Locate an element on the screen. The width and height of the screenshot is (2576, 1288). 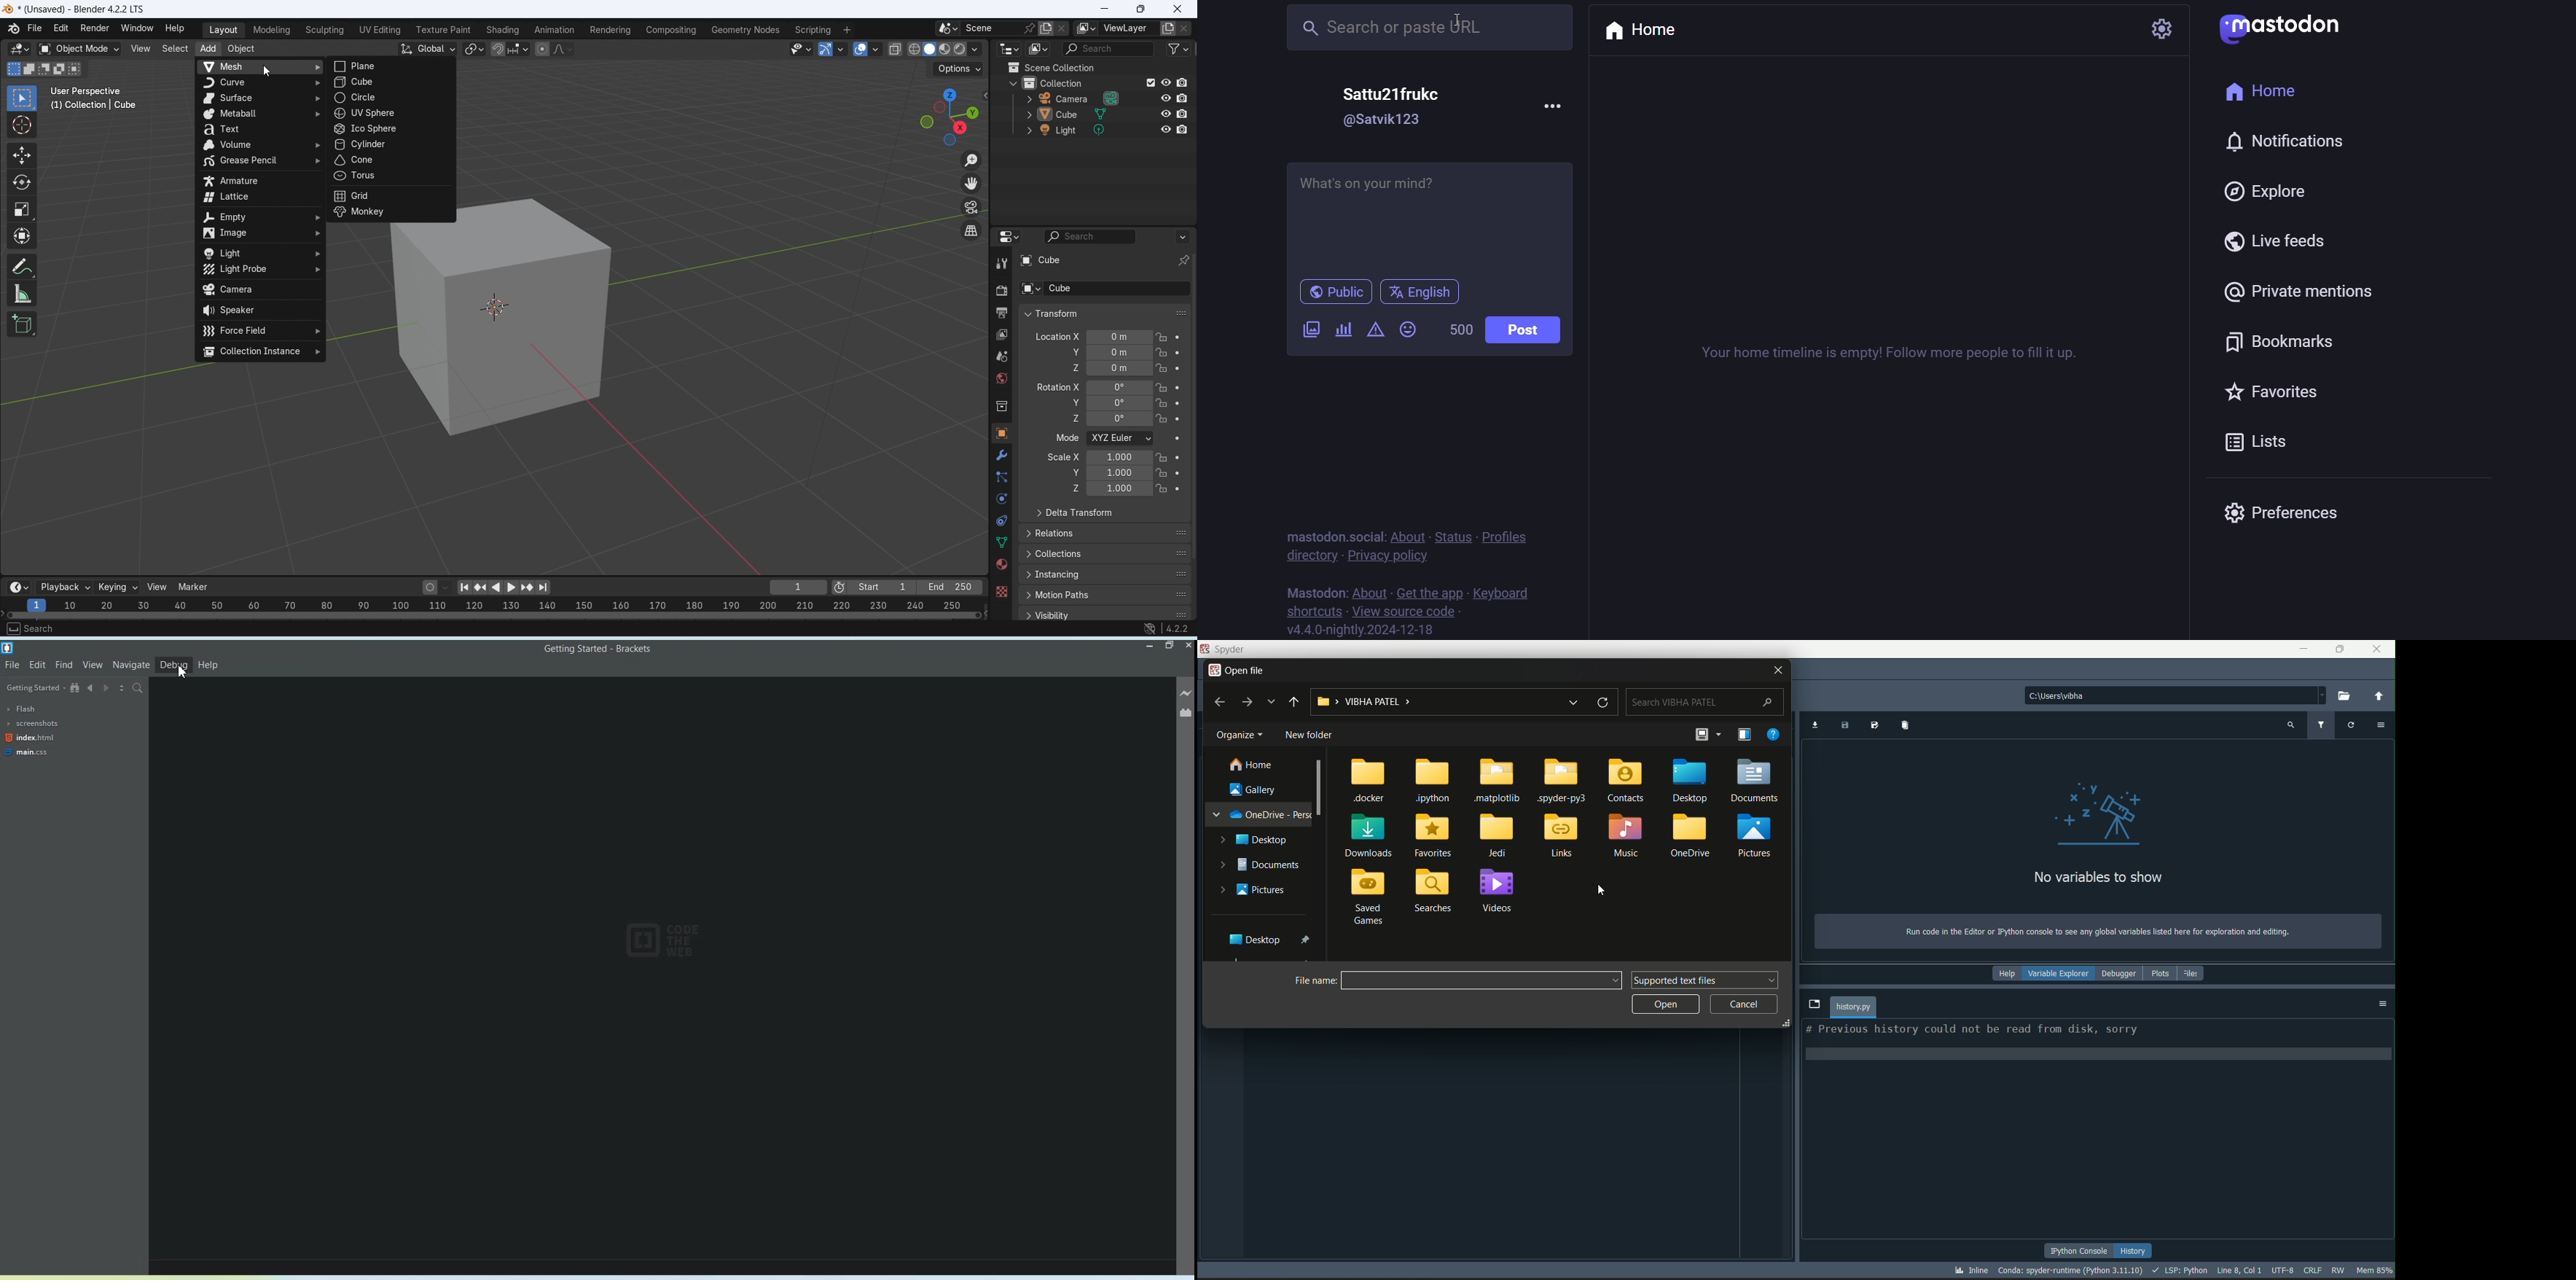
Rotation Z is located at coordinates (1135, 419).